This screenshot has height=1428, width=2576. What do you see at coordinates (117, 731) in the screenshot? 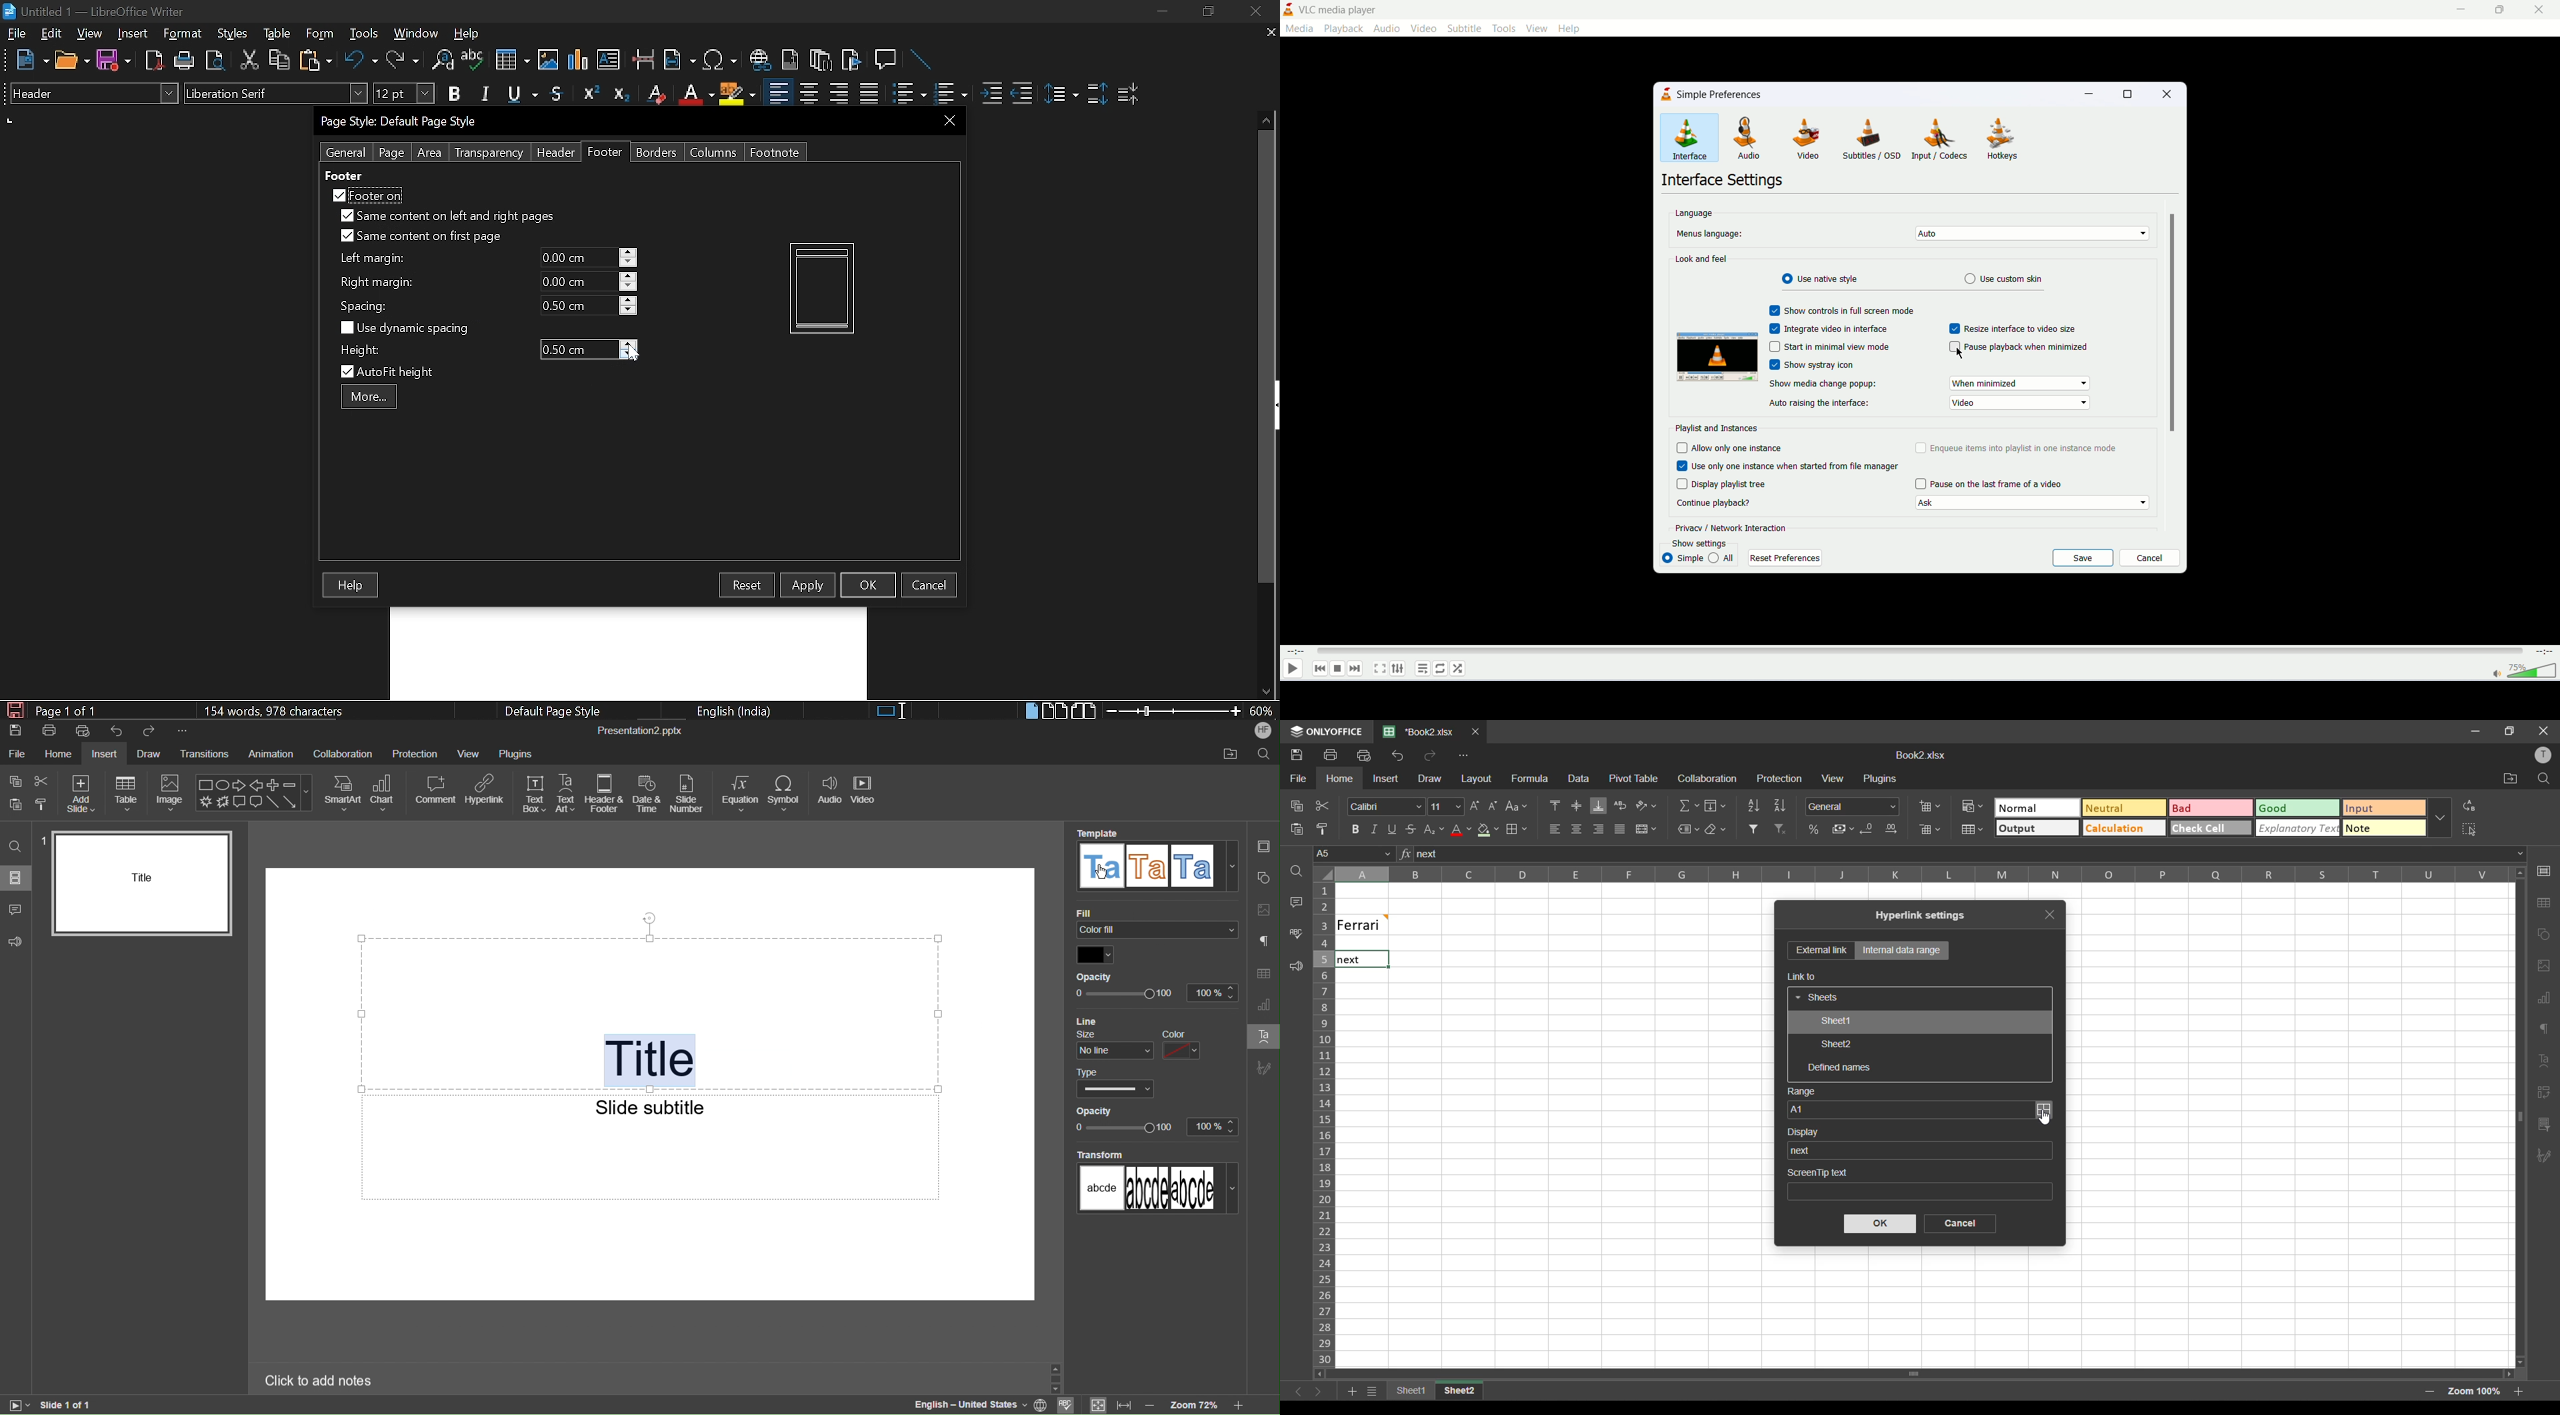
I see `Undo` at bounding box center [117, 731].